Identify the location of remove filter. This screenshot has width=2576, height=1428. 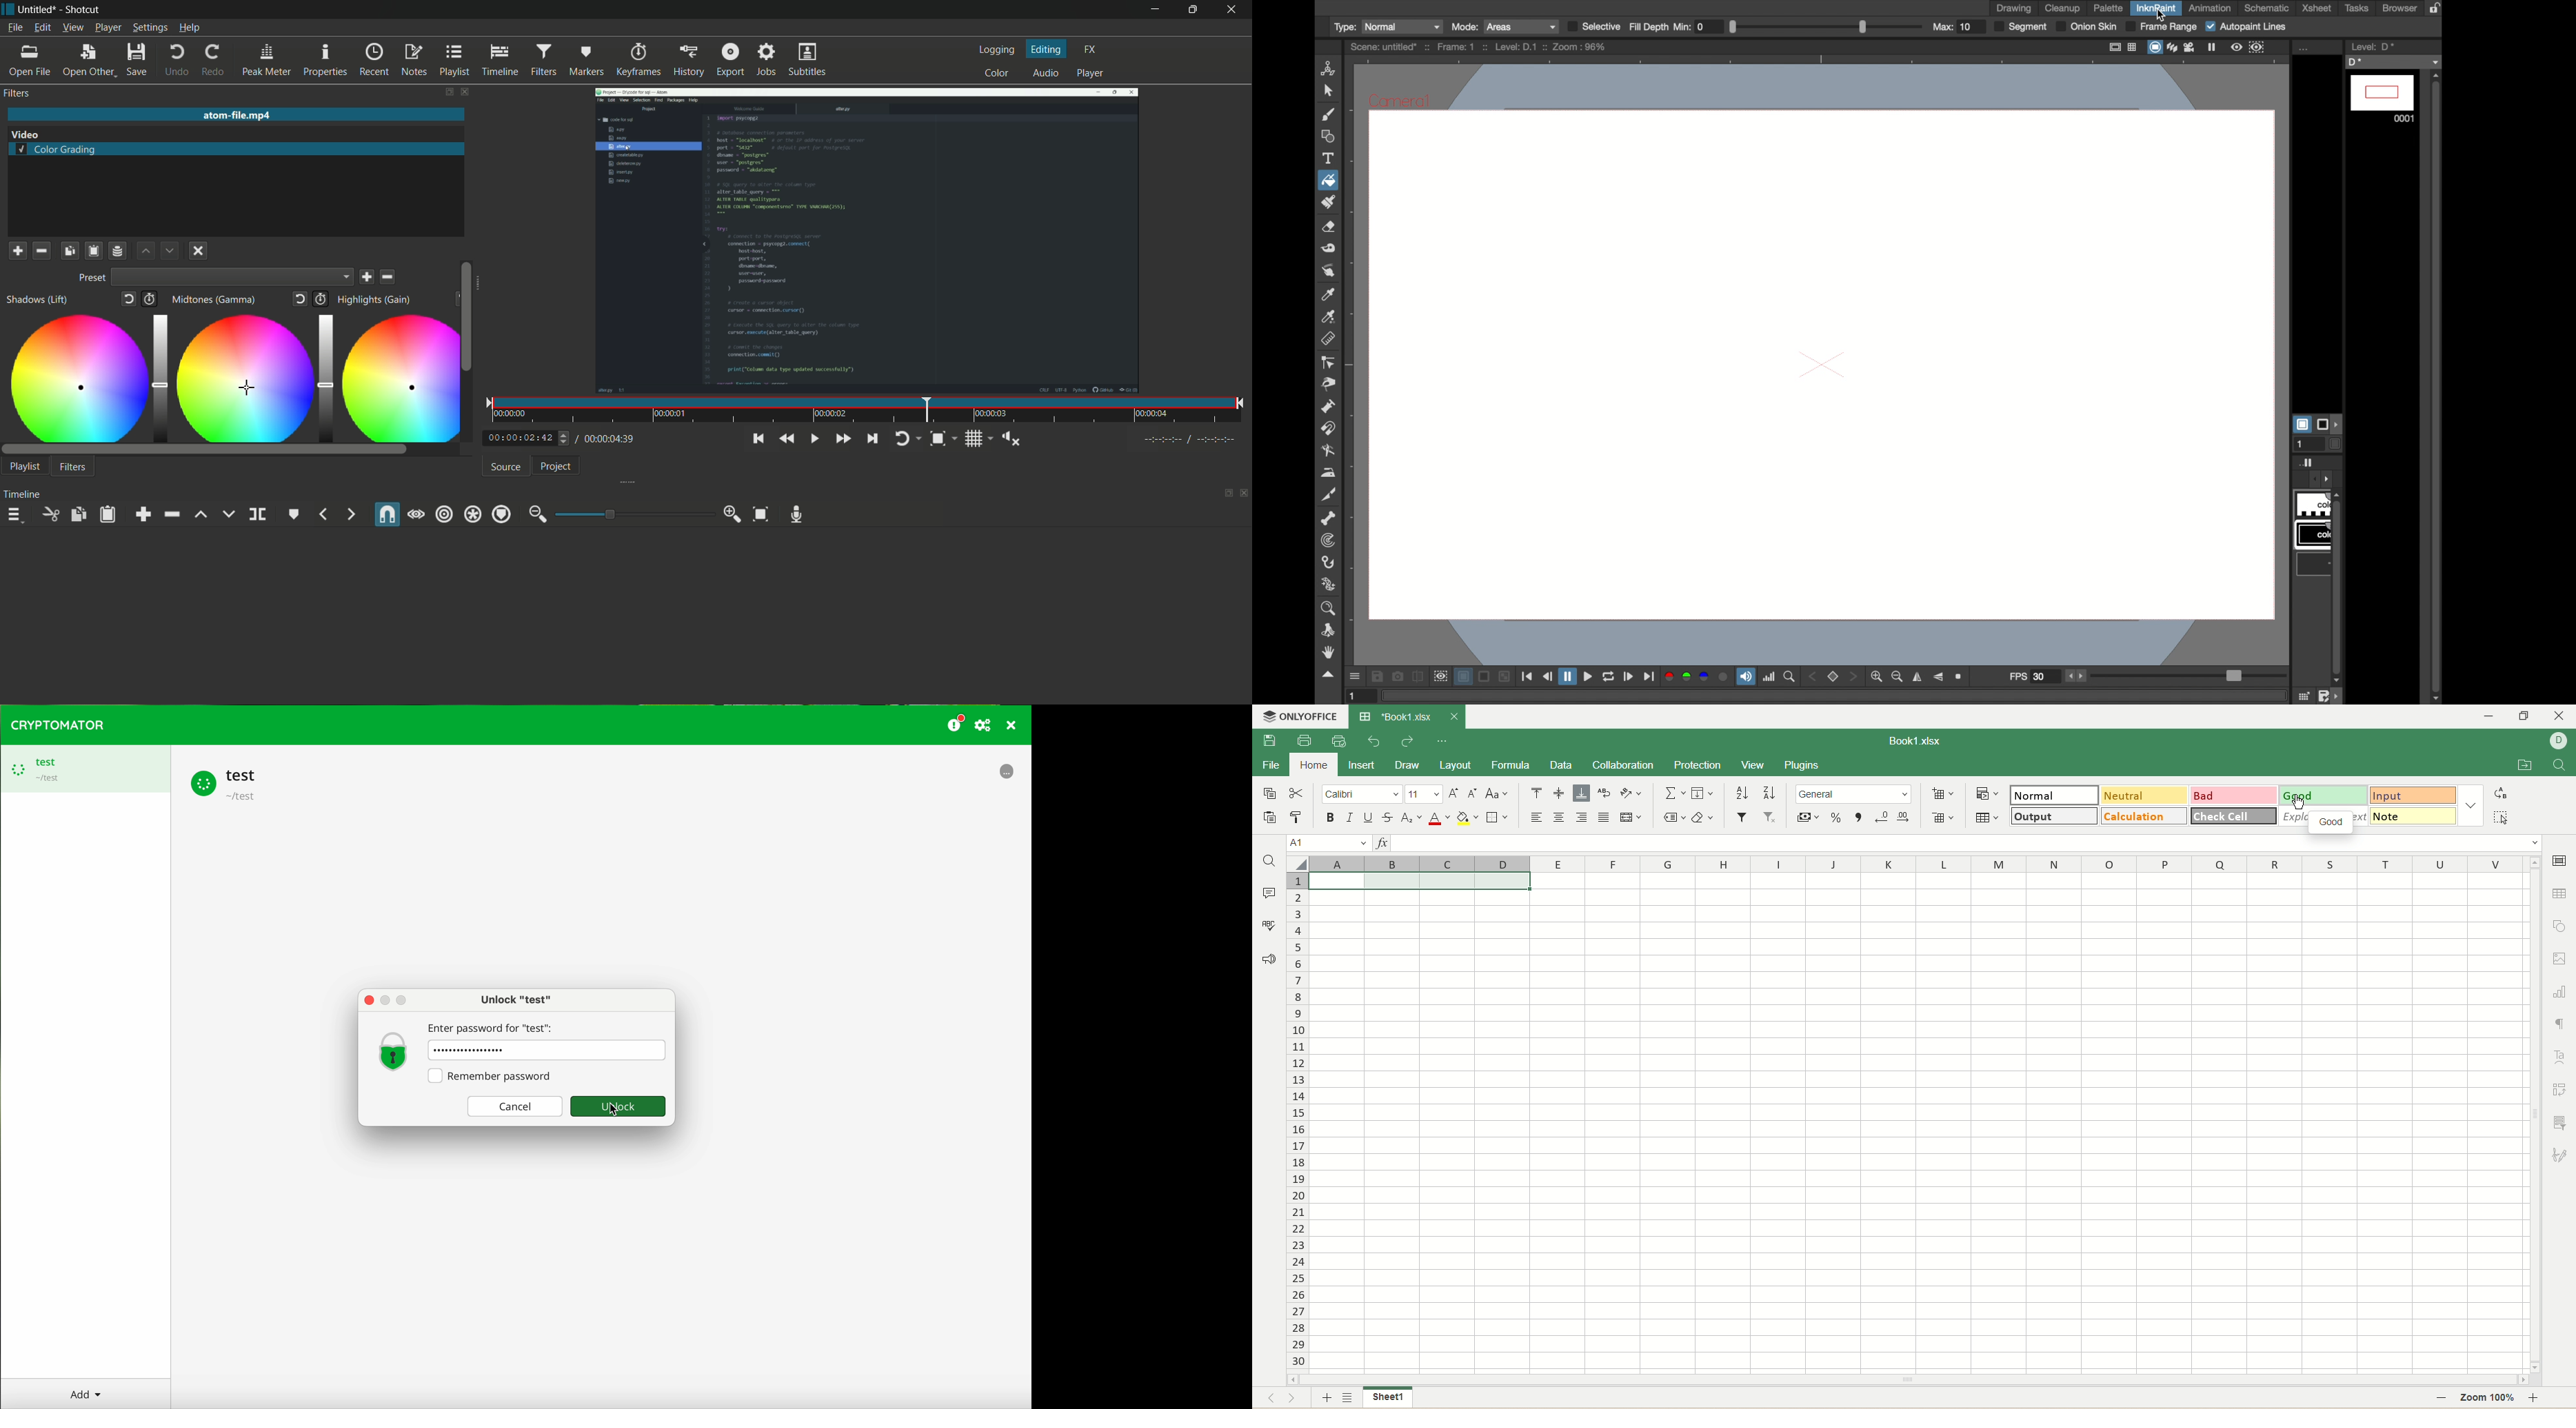
(1769, 817).